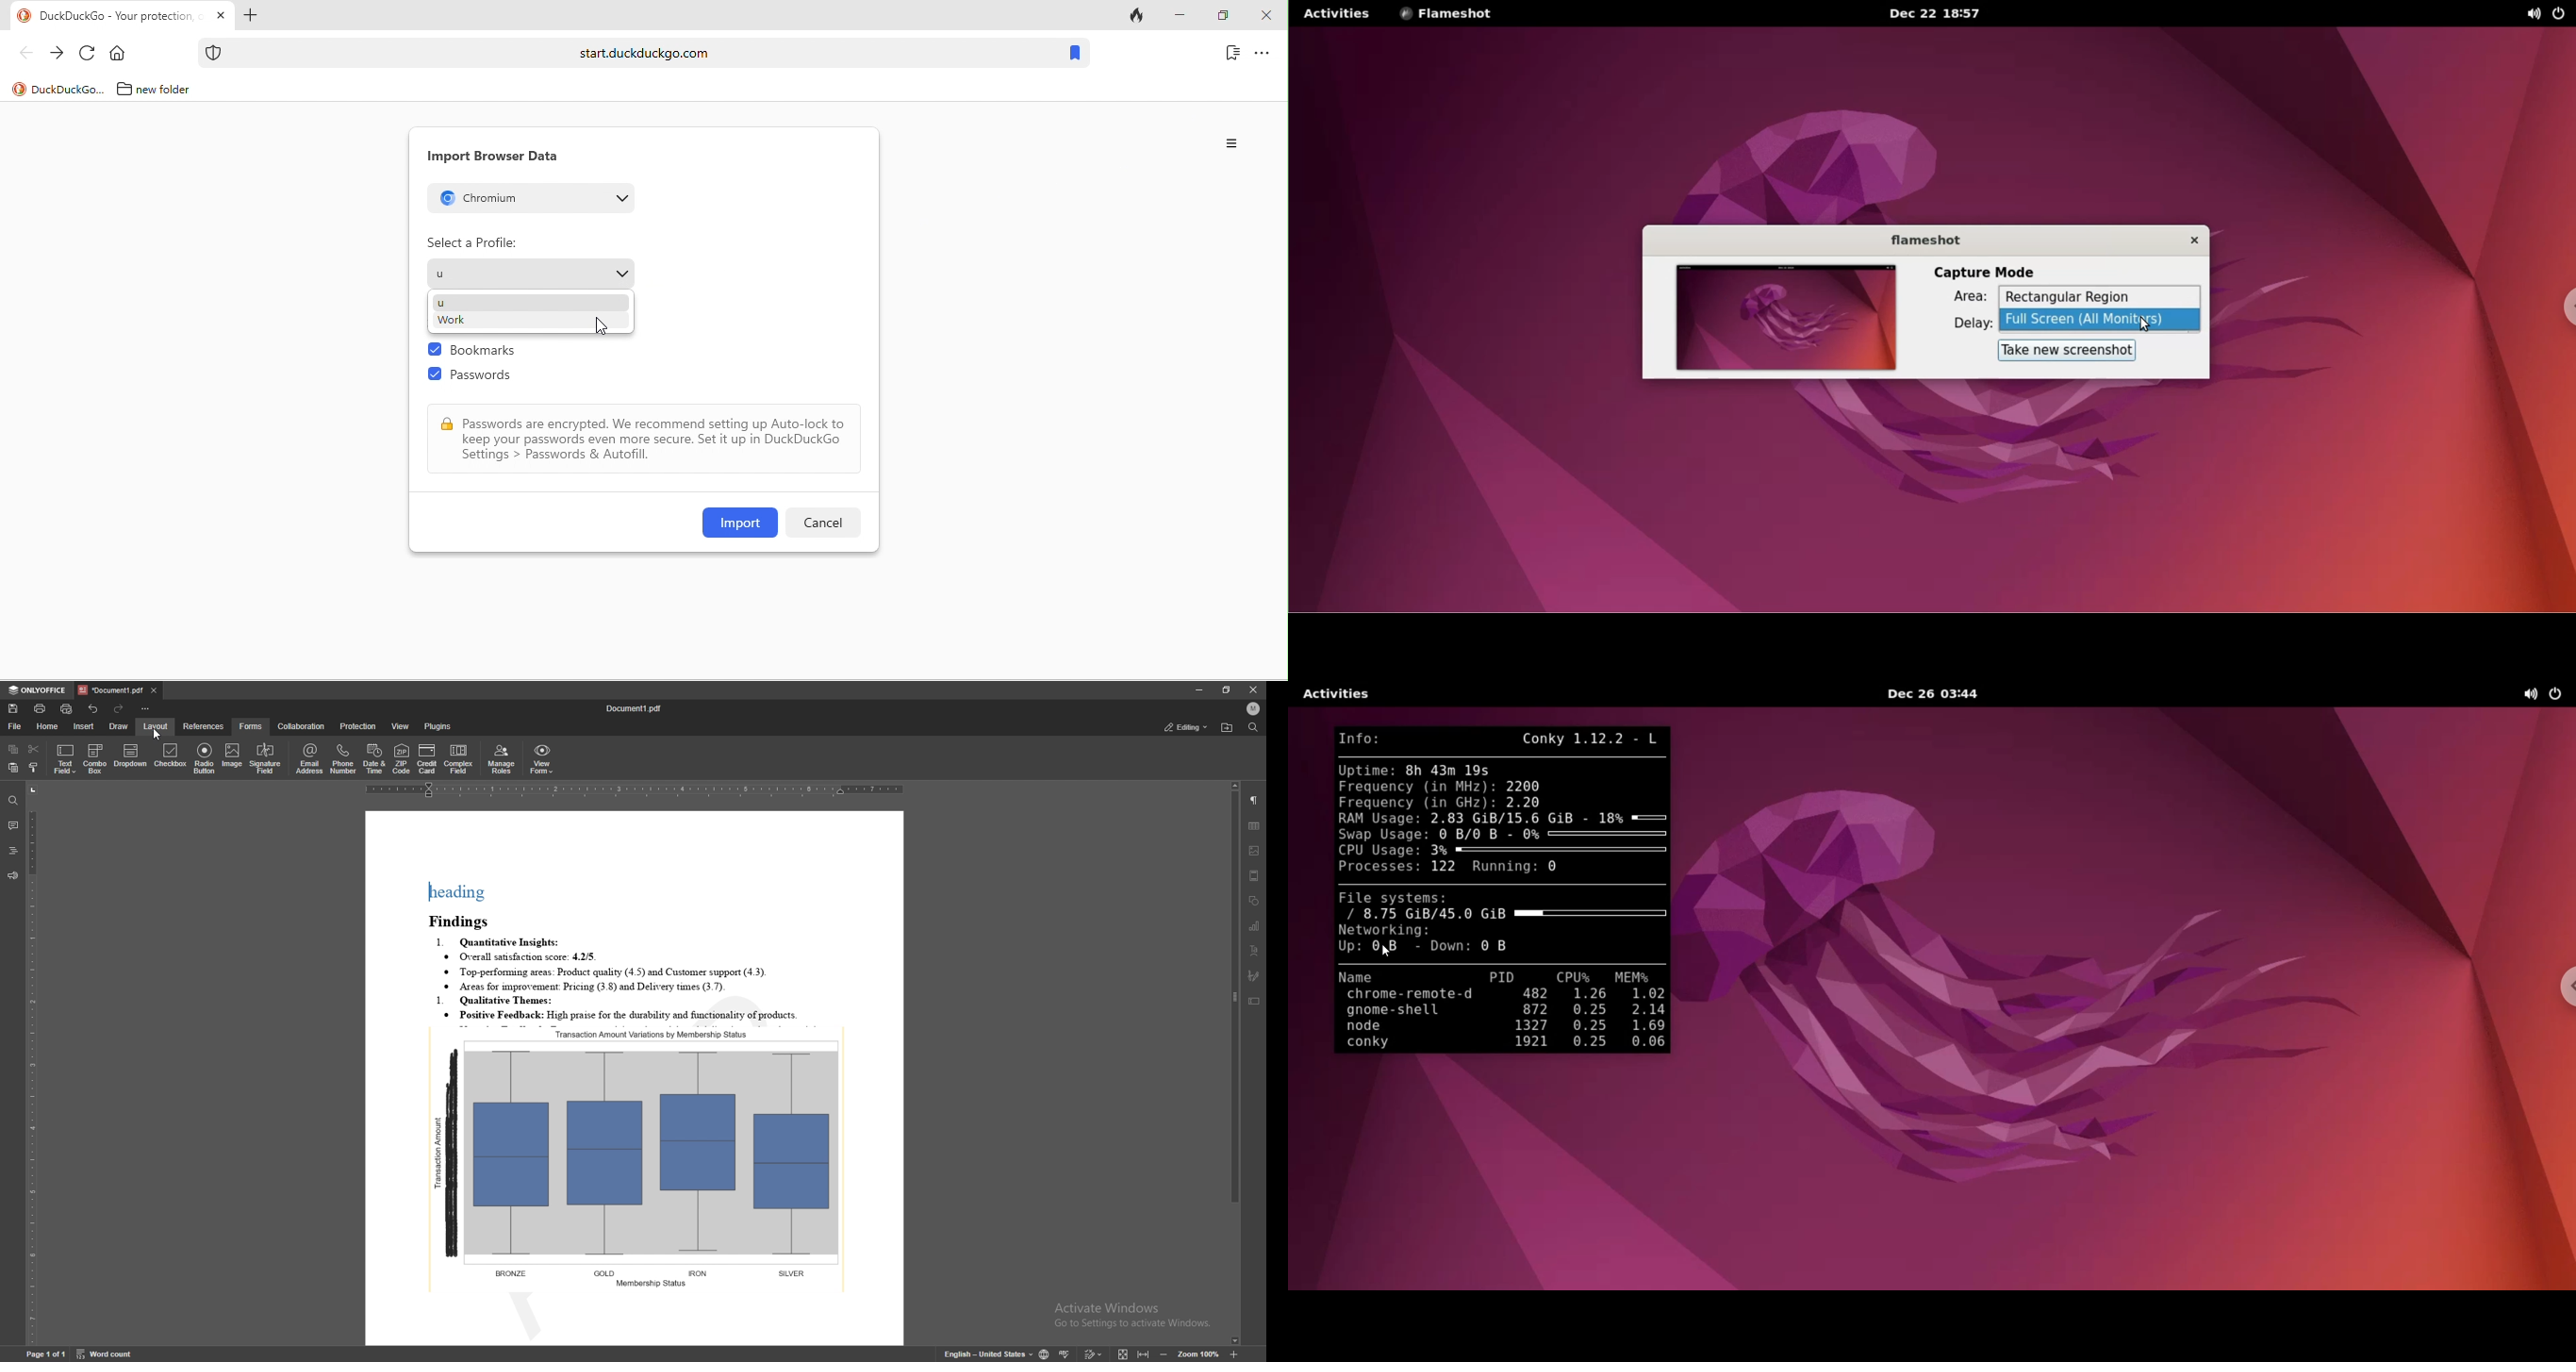 This screenshot has height=1372, width=2576. I want to click on references, so click(204, 726).